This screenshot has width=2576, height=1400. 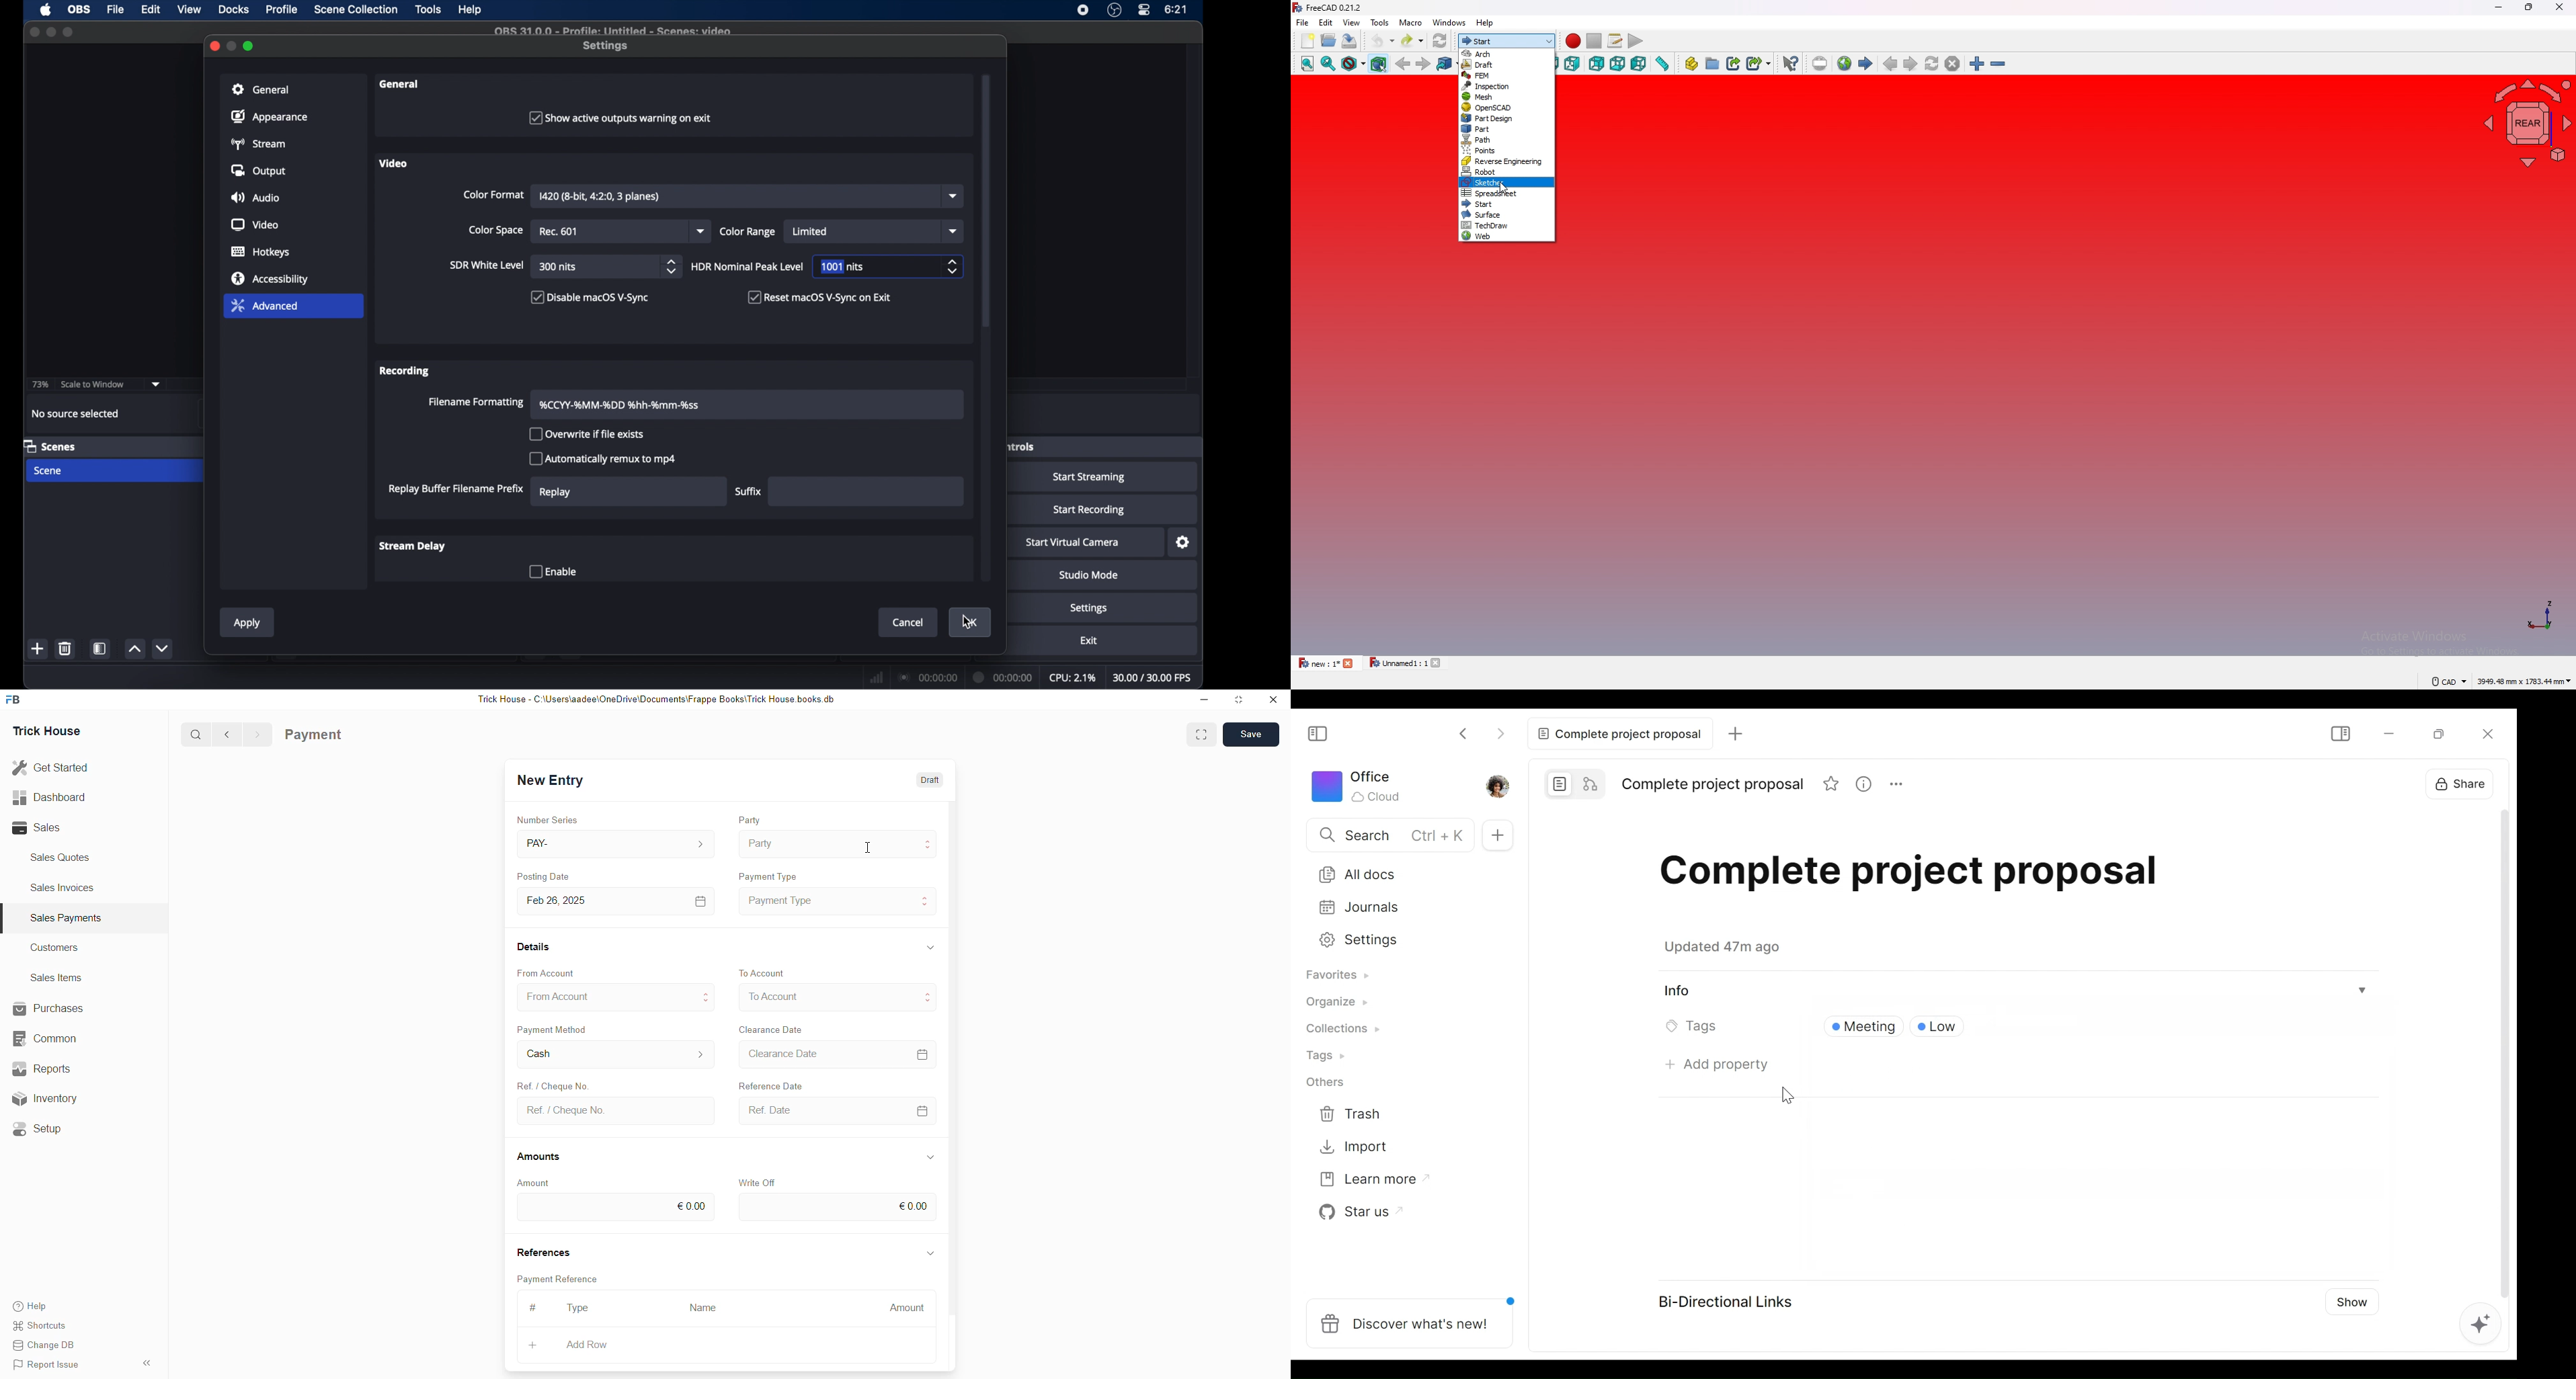 What do you see at coordinates (49, 1365) in the screenshot?
I see `Report Issue` at bounding box center [49, 1365].